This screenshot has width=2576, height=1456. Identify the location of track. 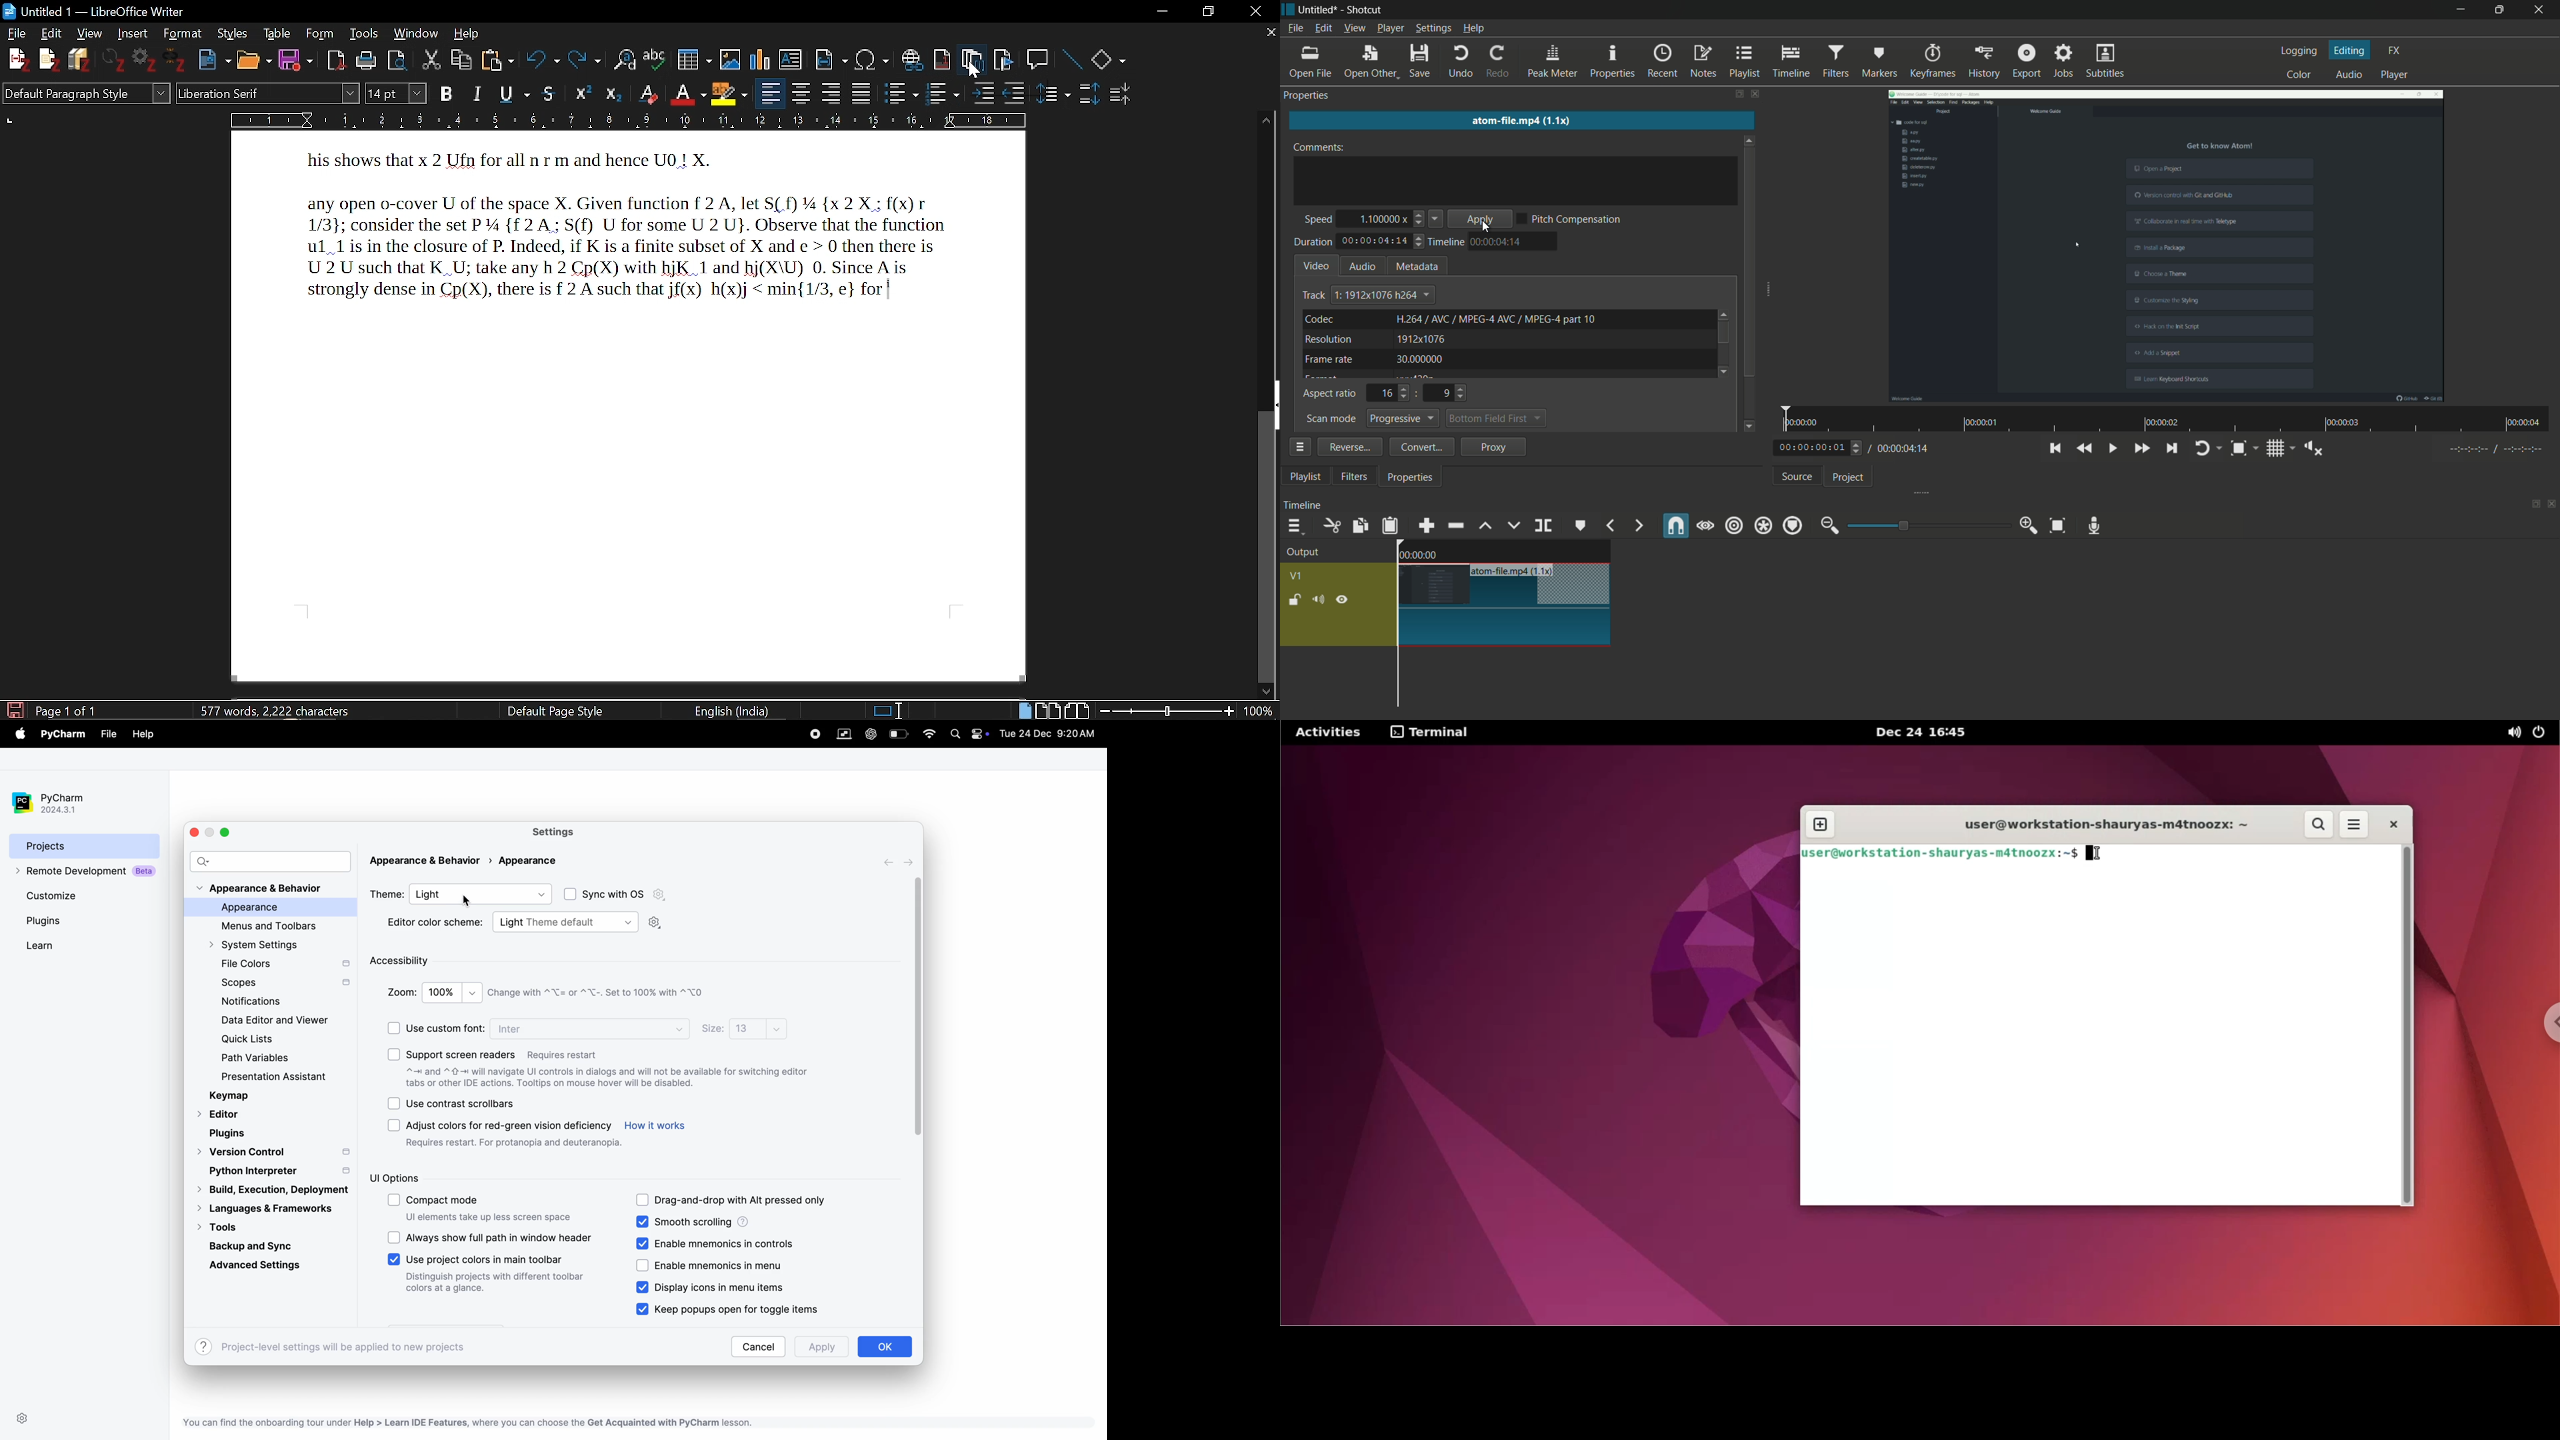
(1313, 295).